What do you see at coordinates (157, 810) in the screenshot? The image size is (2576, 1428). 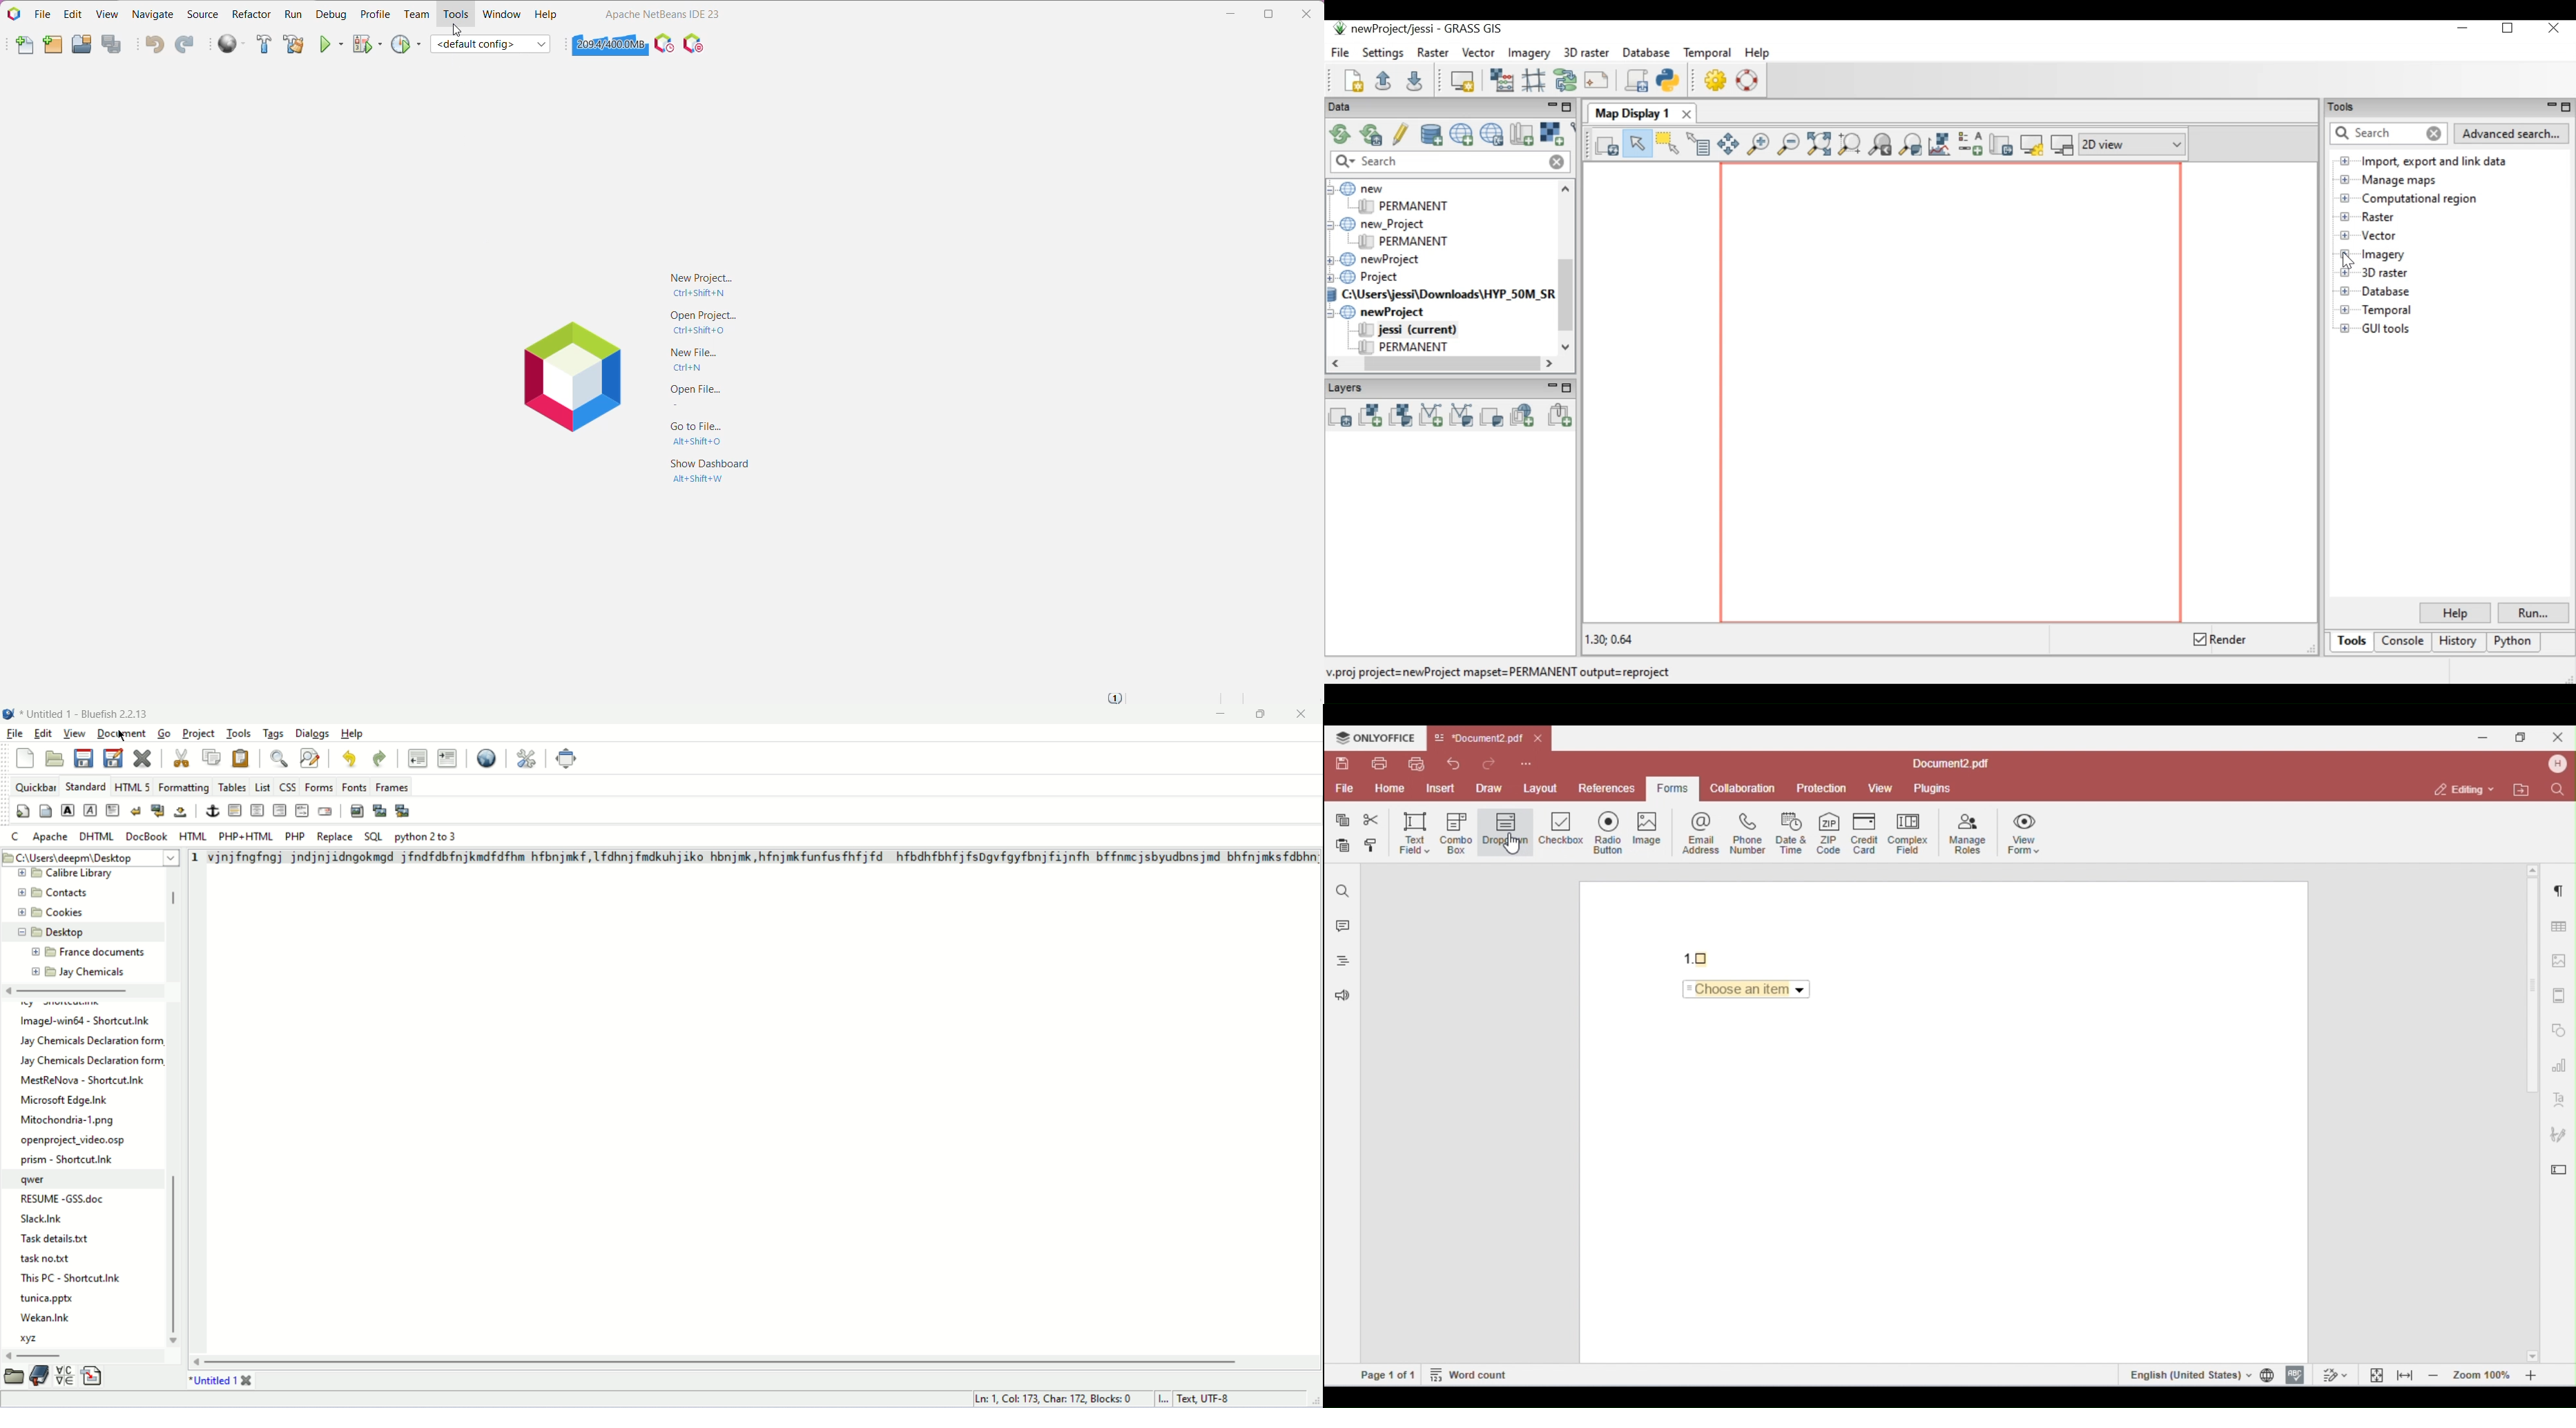 I see `break and clear` at bounding box center [157, 810].